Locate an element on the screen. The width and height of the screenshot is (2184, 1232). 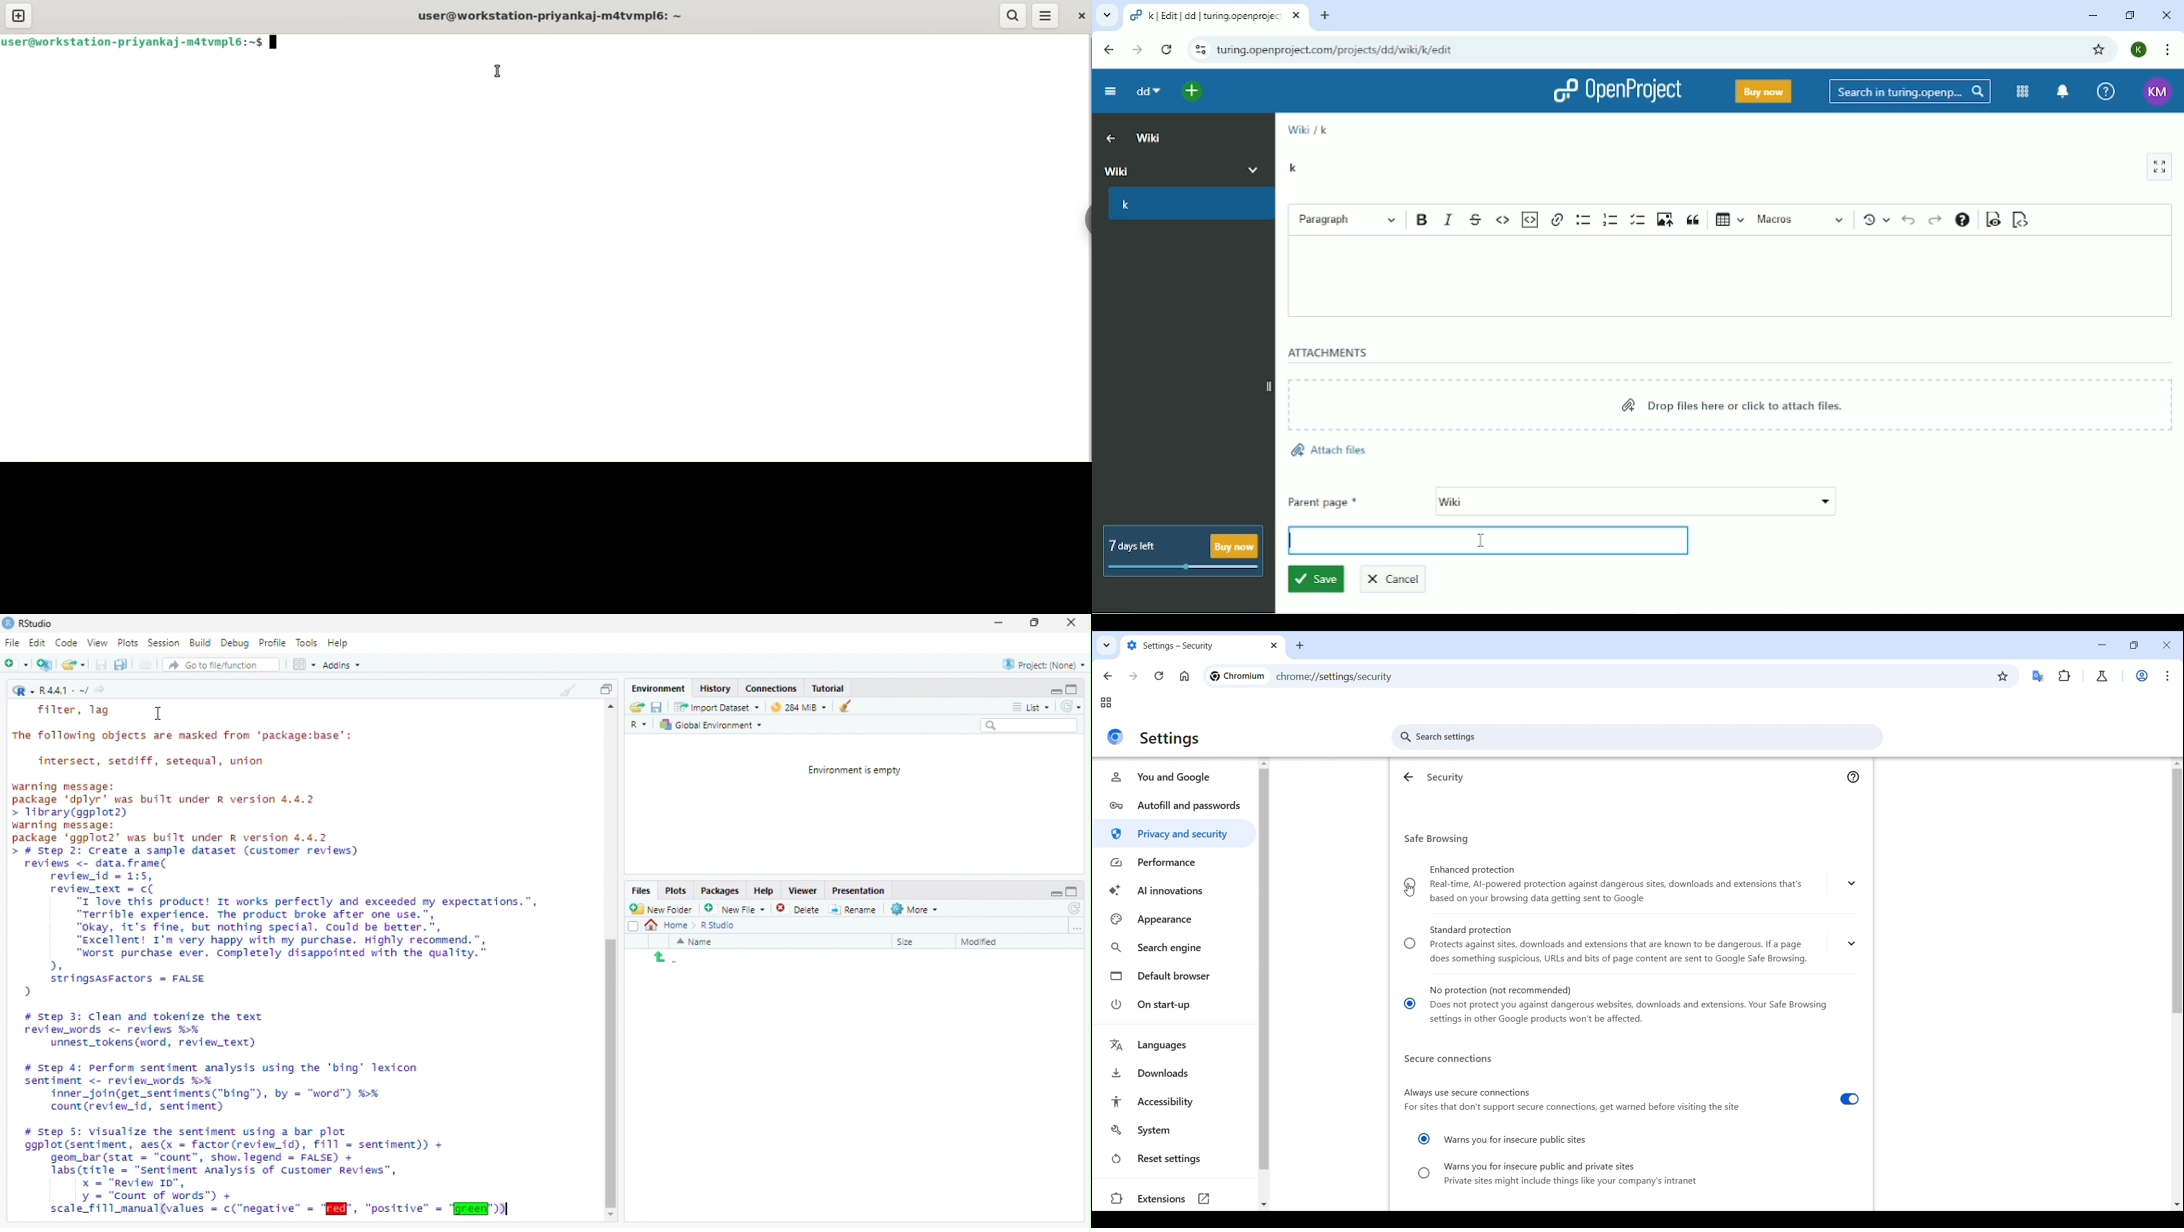
Bookmark this tab is located at coordinates (2101, 50).